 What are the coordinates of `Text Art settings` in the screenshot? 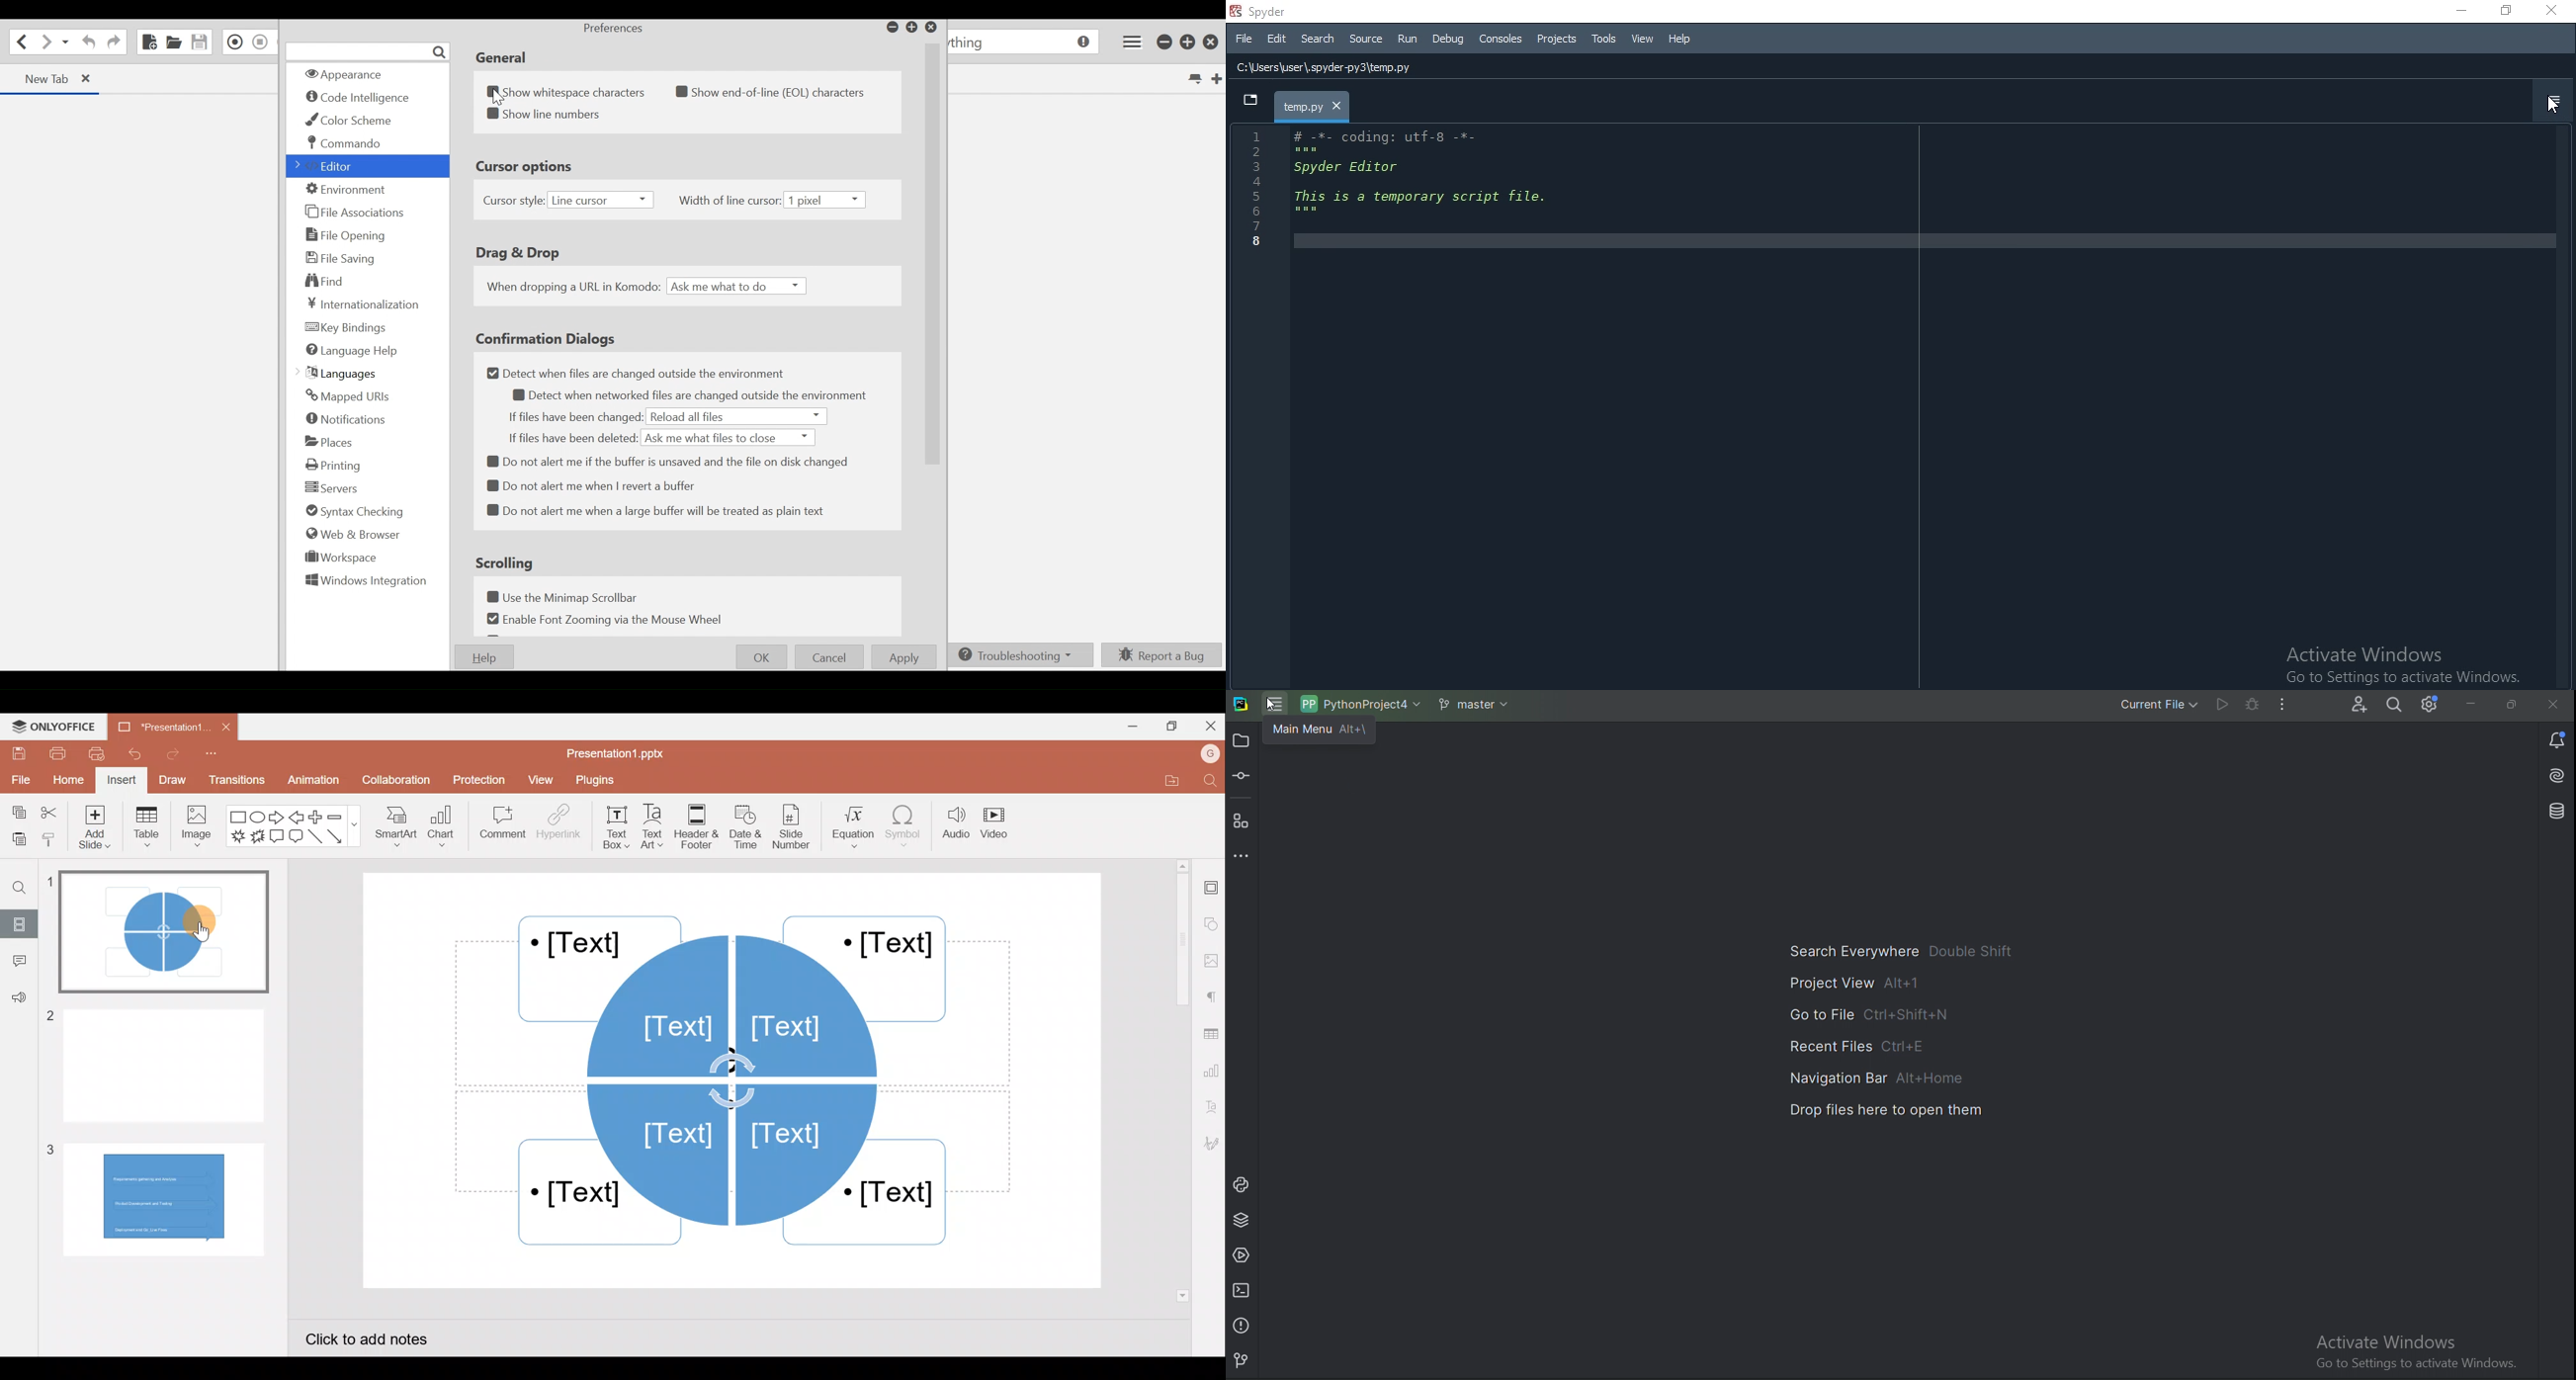 It's located at (1211, 1112).